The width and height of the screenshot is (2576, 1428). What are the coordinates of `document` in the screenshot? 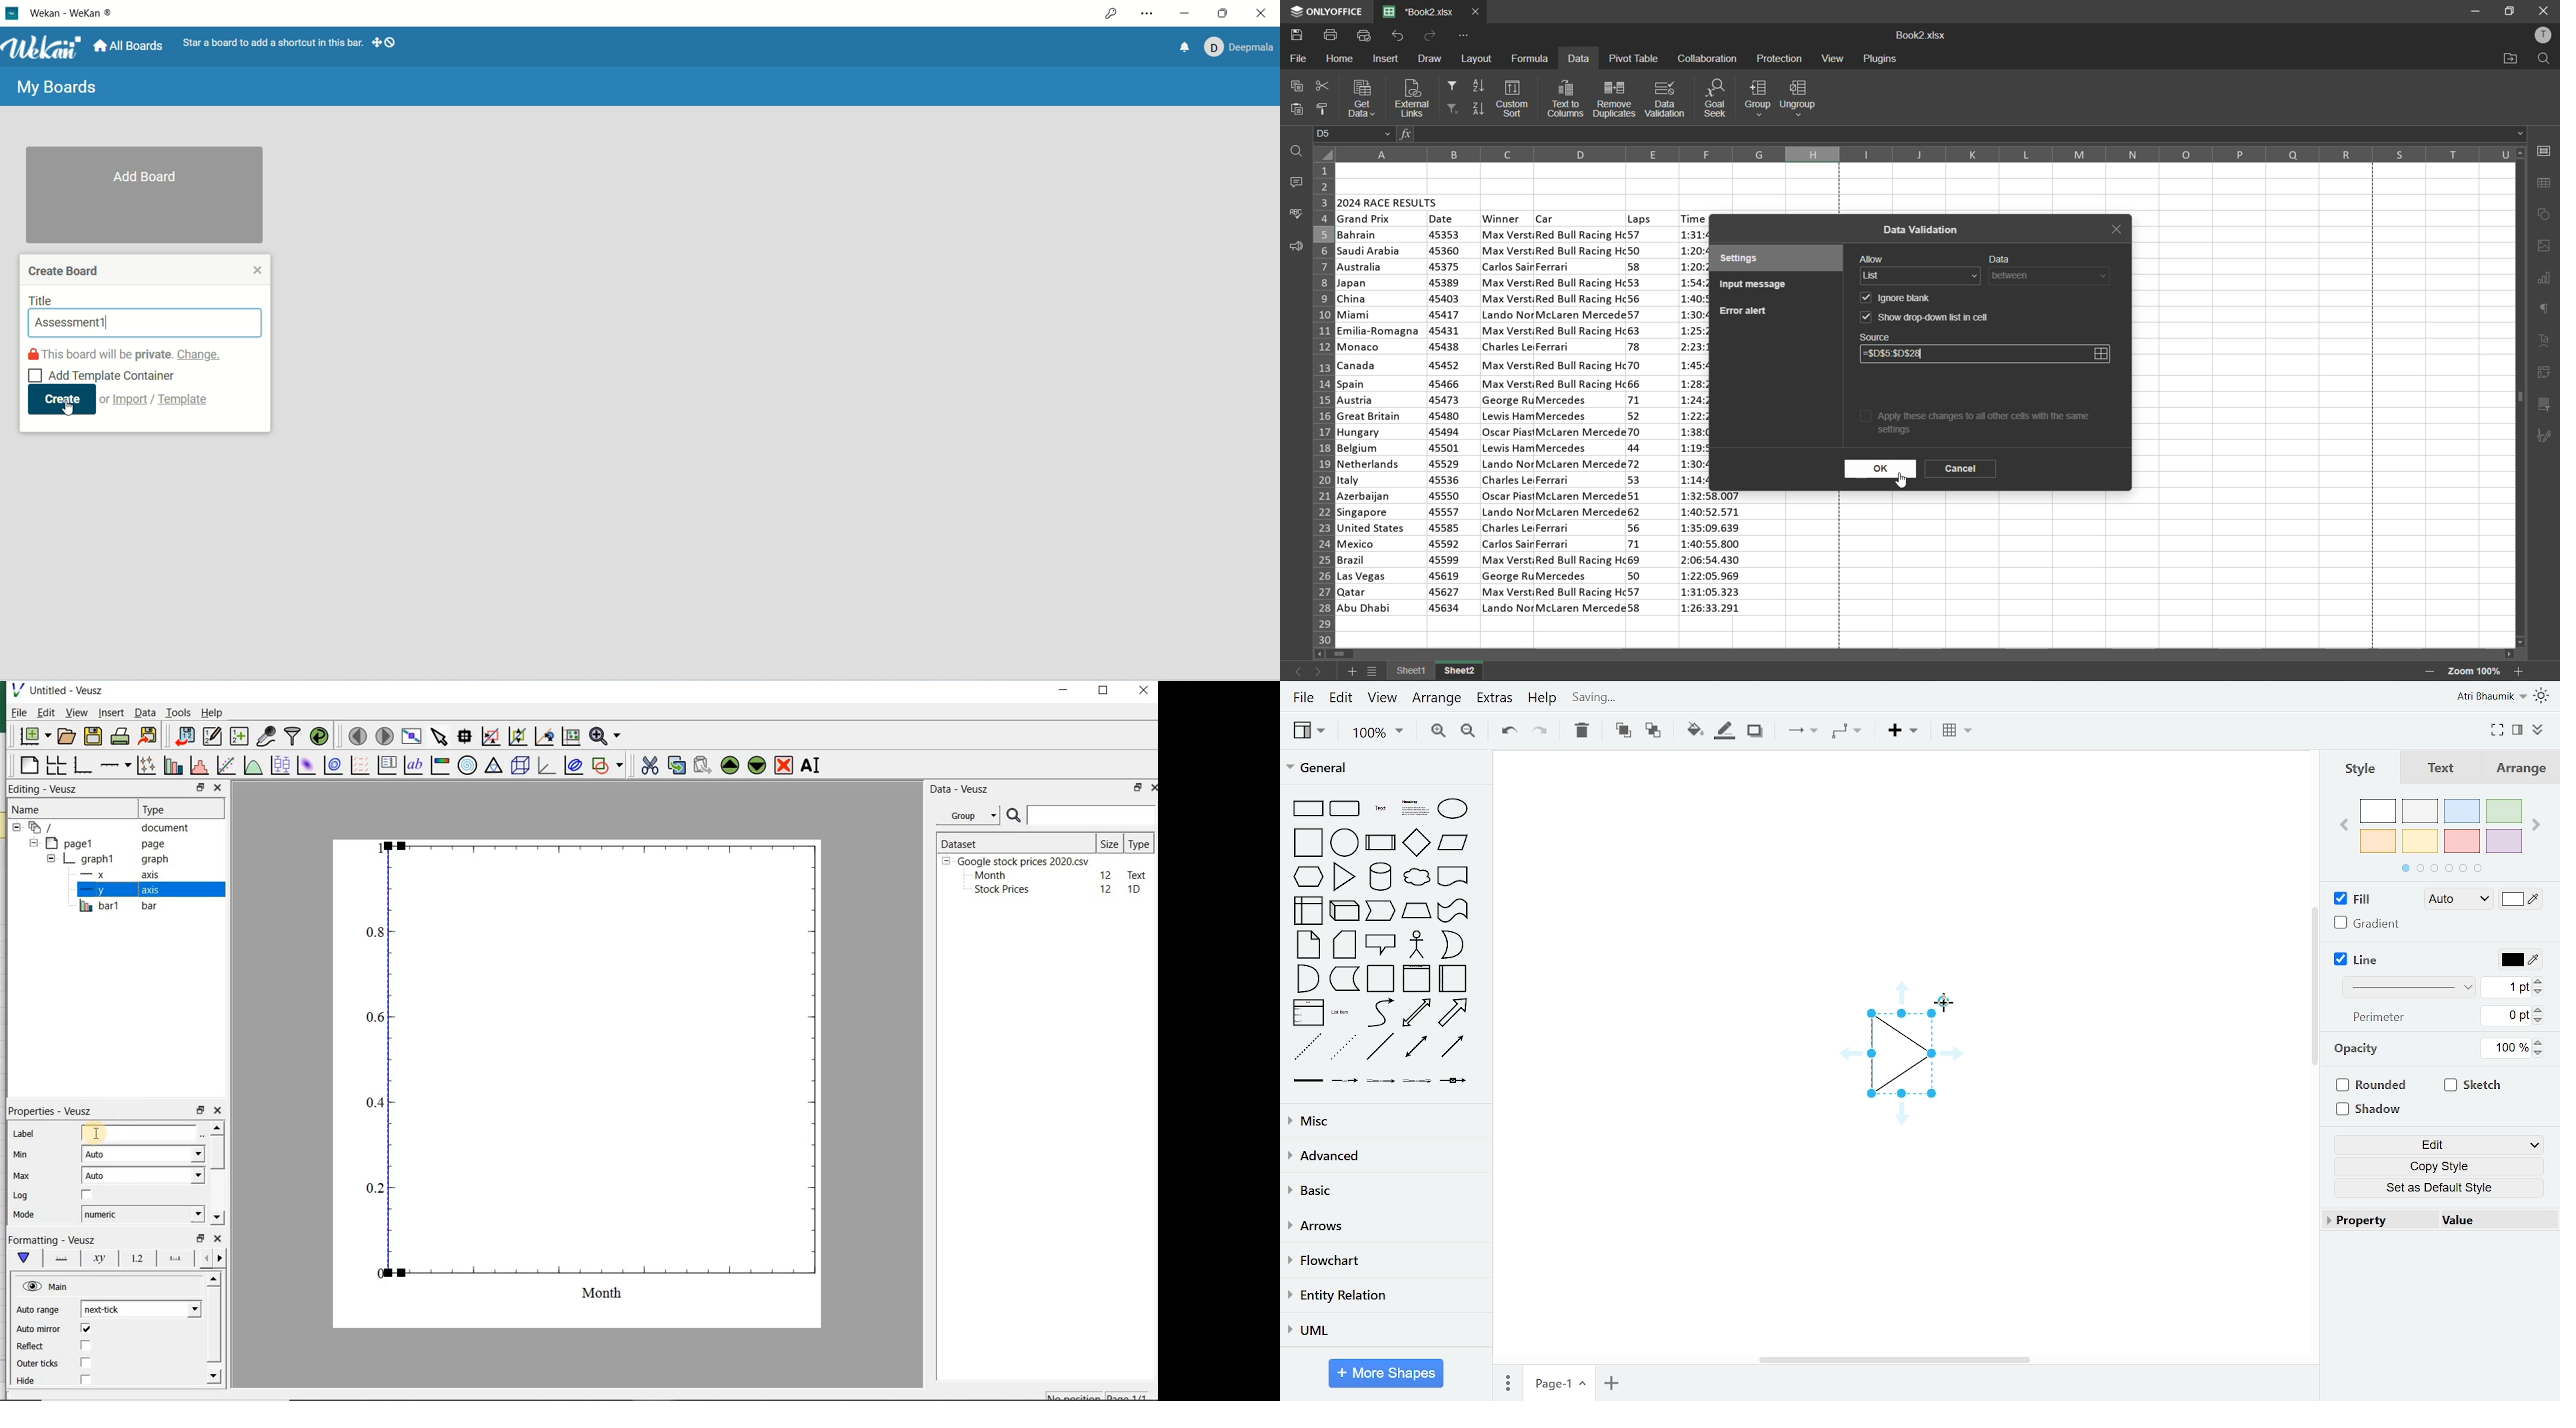 It's located at (1453, 875).